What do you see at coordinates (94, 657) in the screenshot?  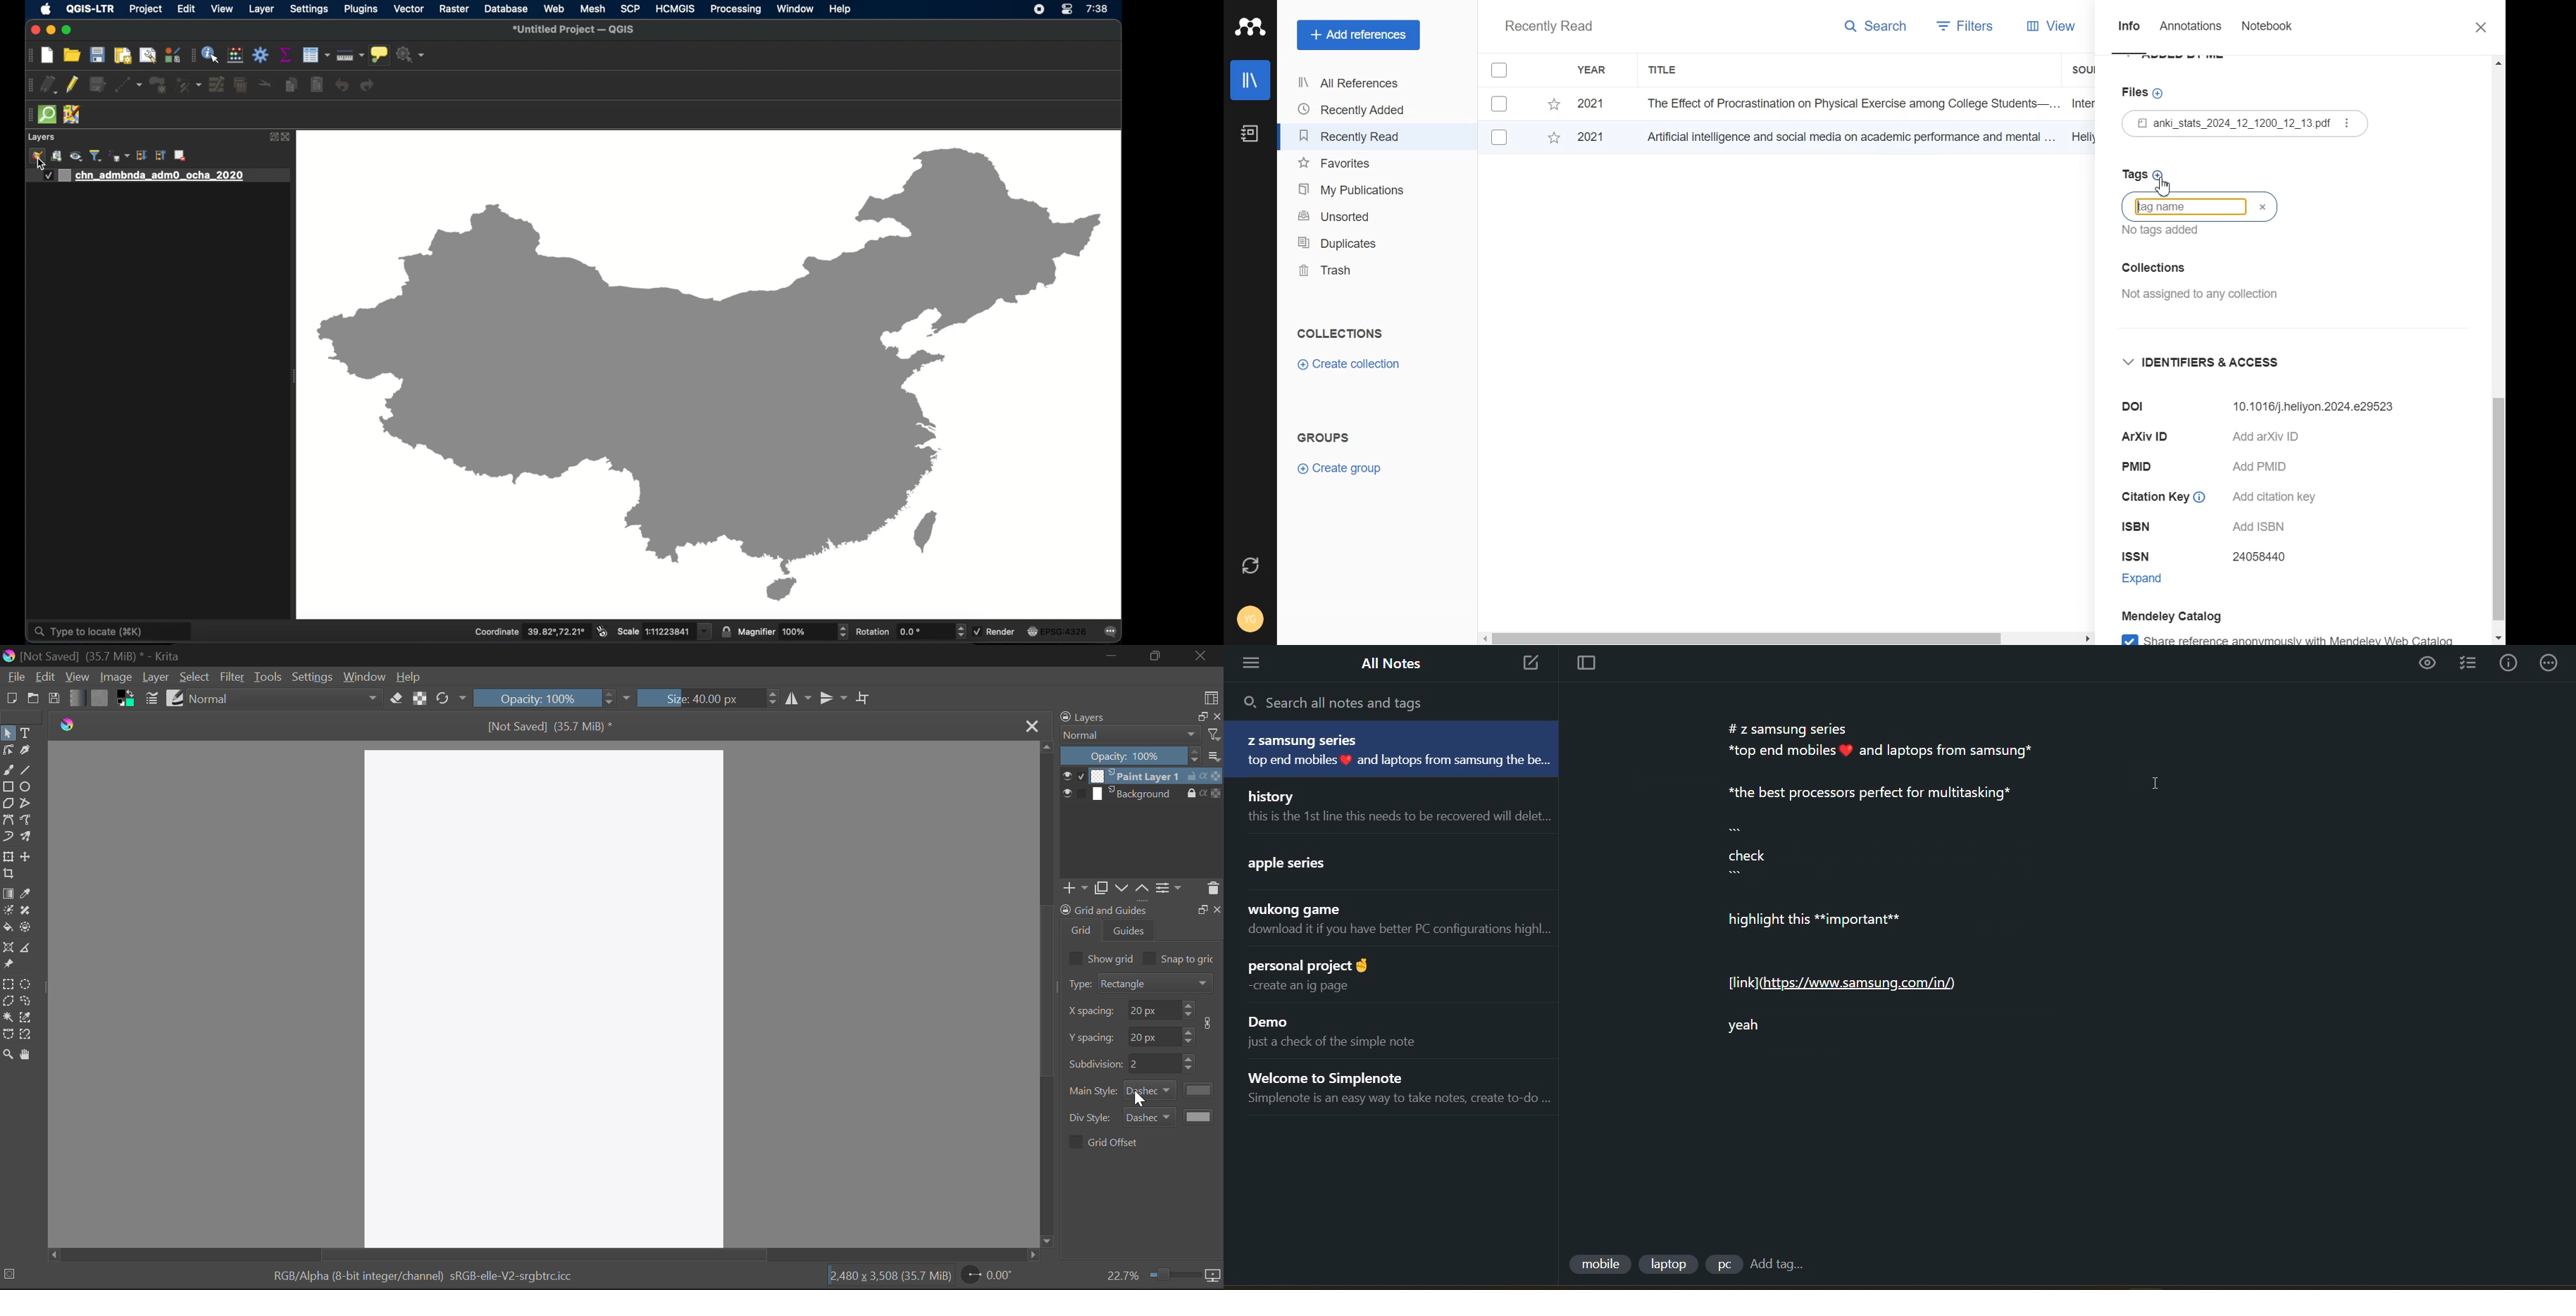 I see `[Not Saved] (35.7 MiB) * - Krita` at bounding box center [94, 657].